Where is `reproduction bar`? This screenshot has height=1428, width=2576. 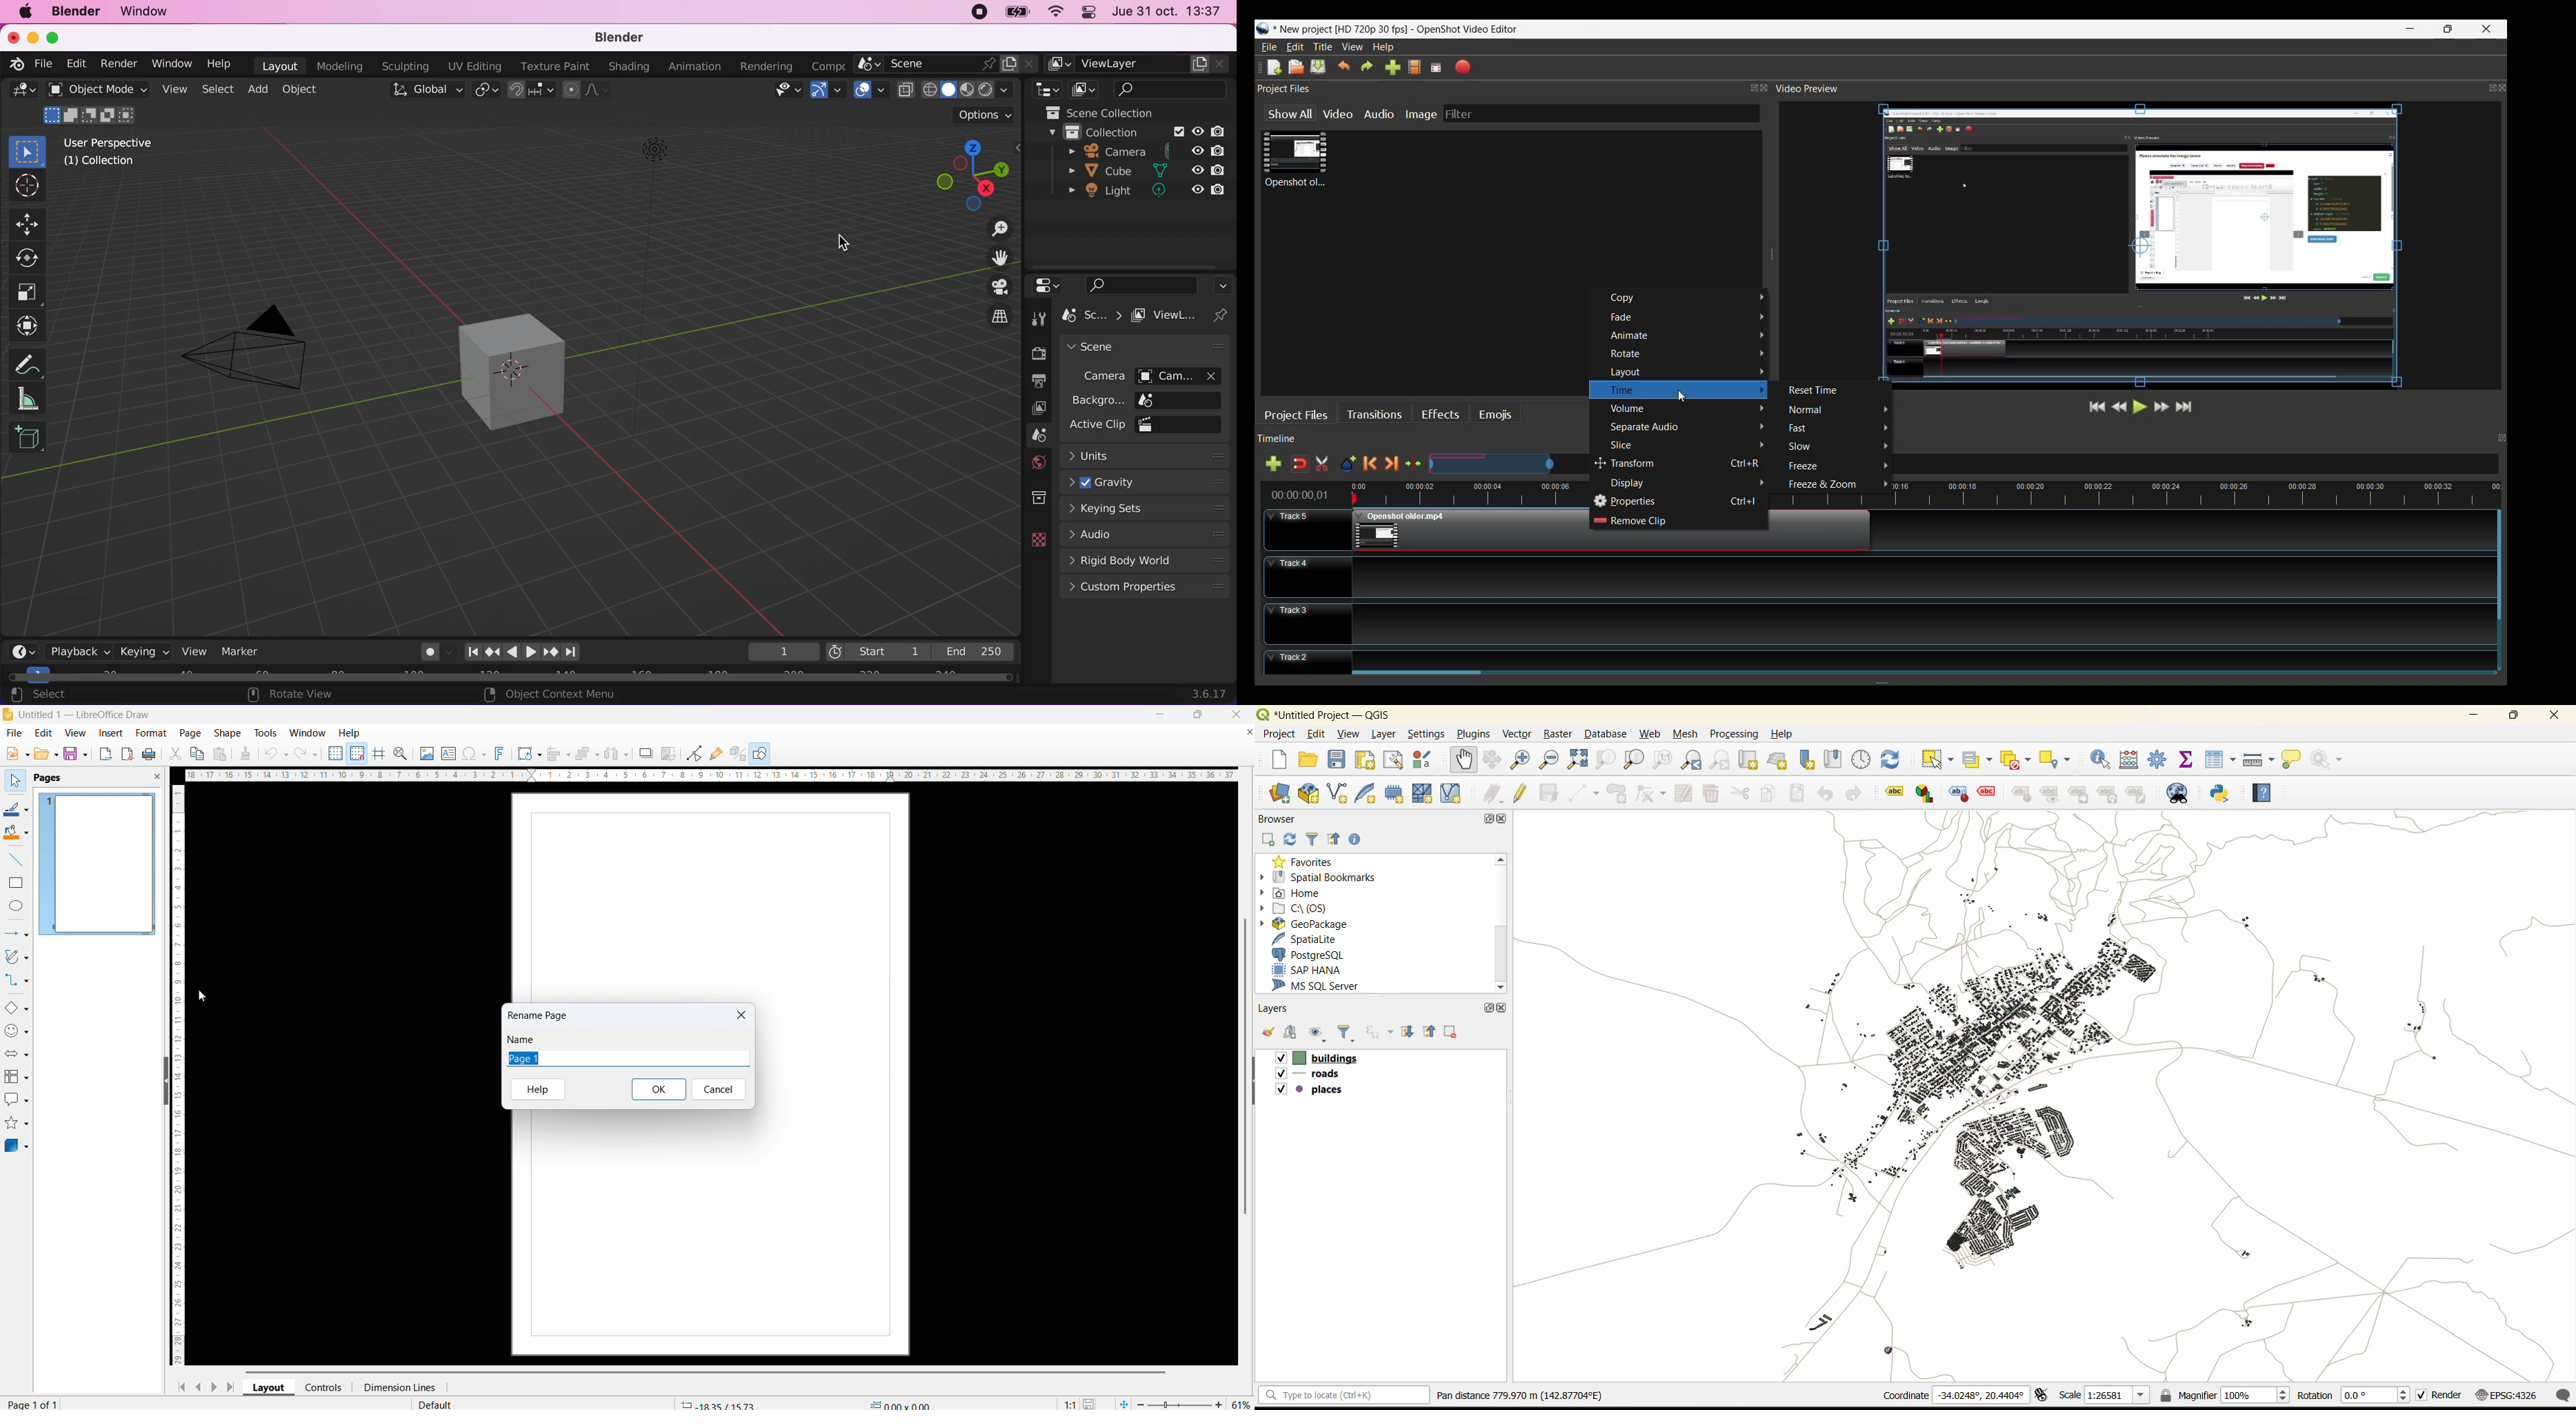
reproduction bar is located at coordinates (530, 652).